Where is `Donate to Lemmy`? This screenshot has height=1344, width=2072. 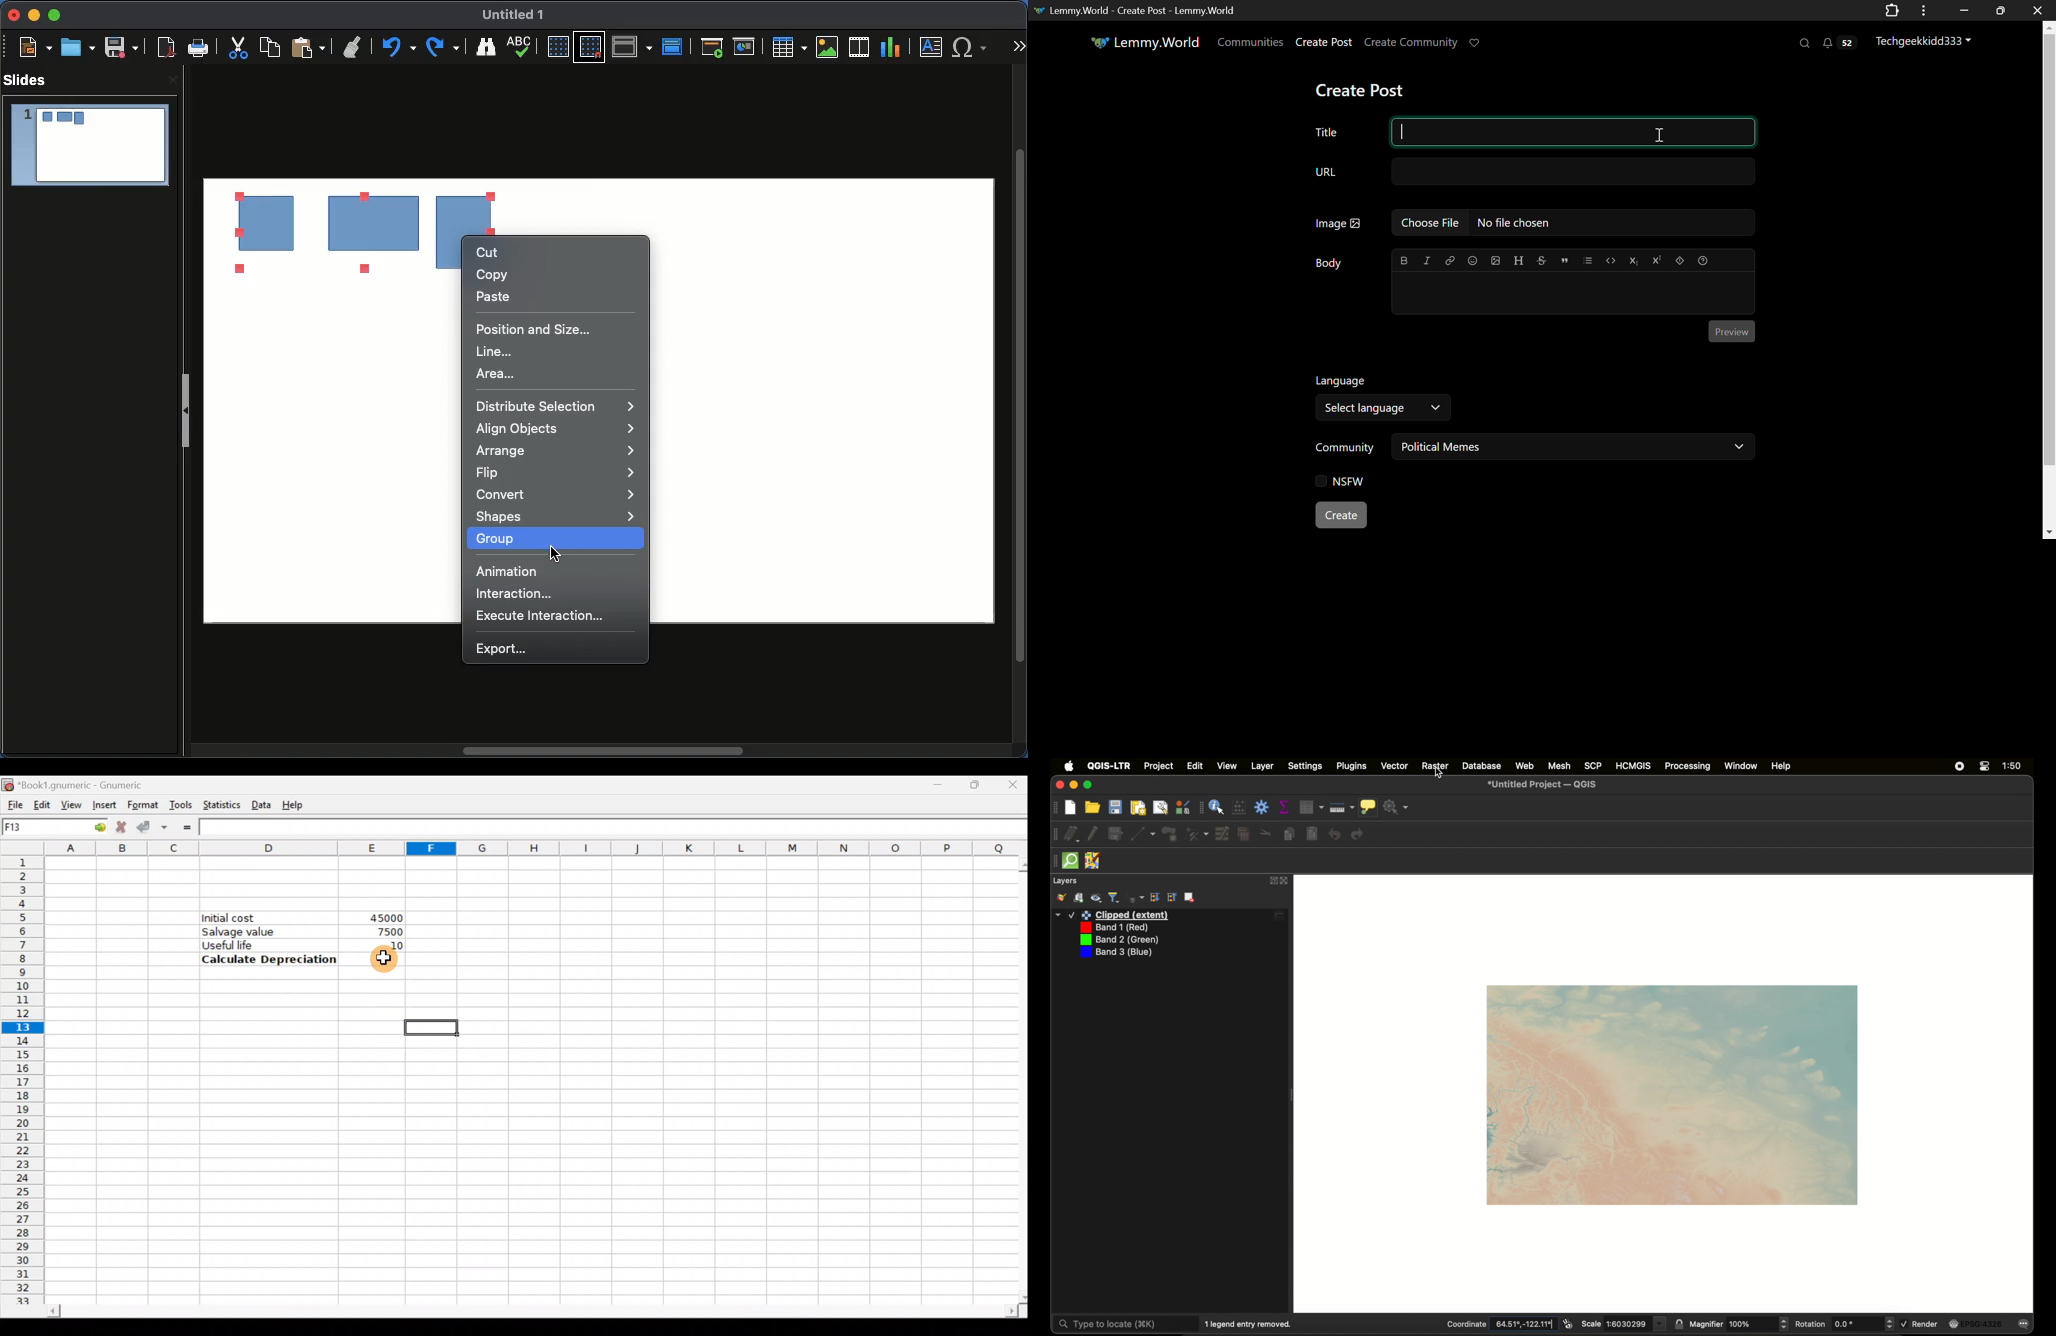 Donate to Lemmy is located at coordinates (1477, 42).